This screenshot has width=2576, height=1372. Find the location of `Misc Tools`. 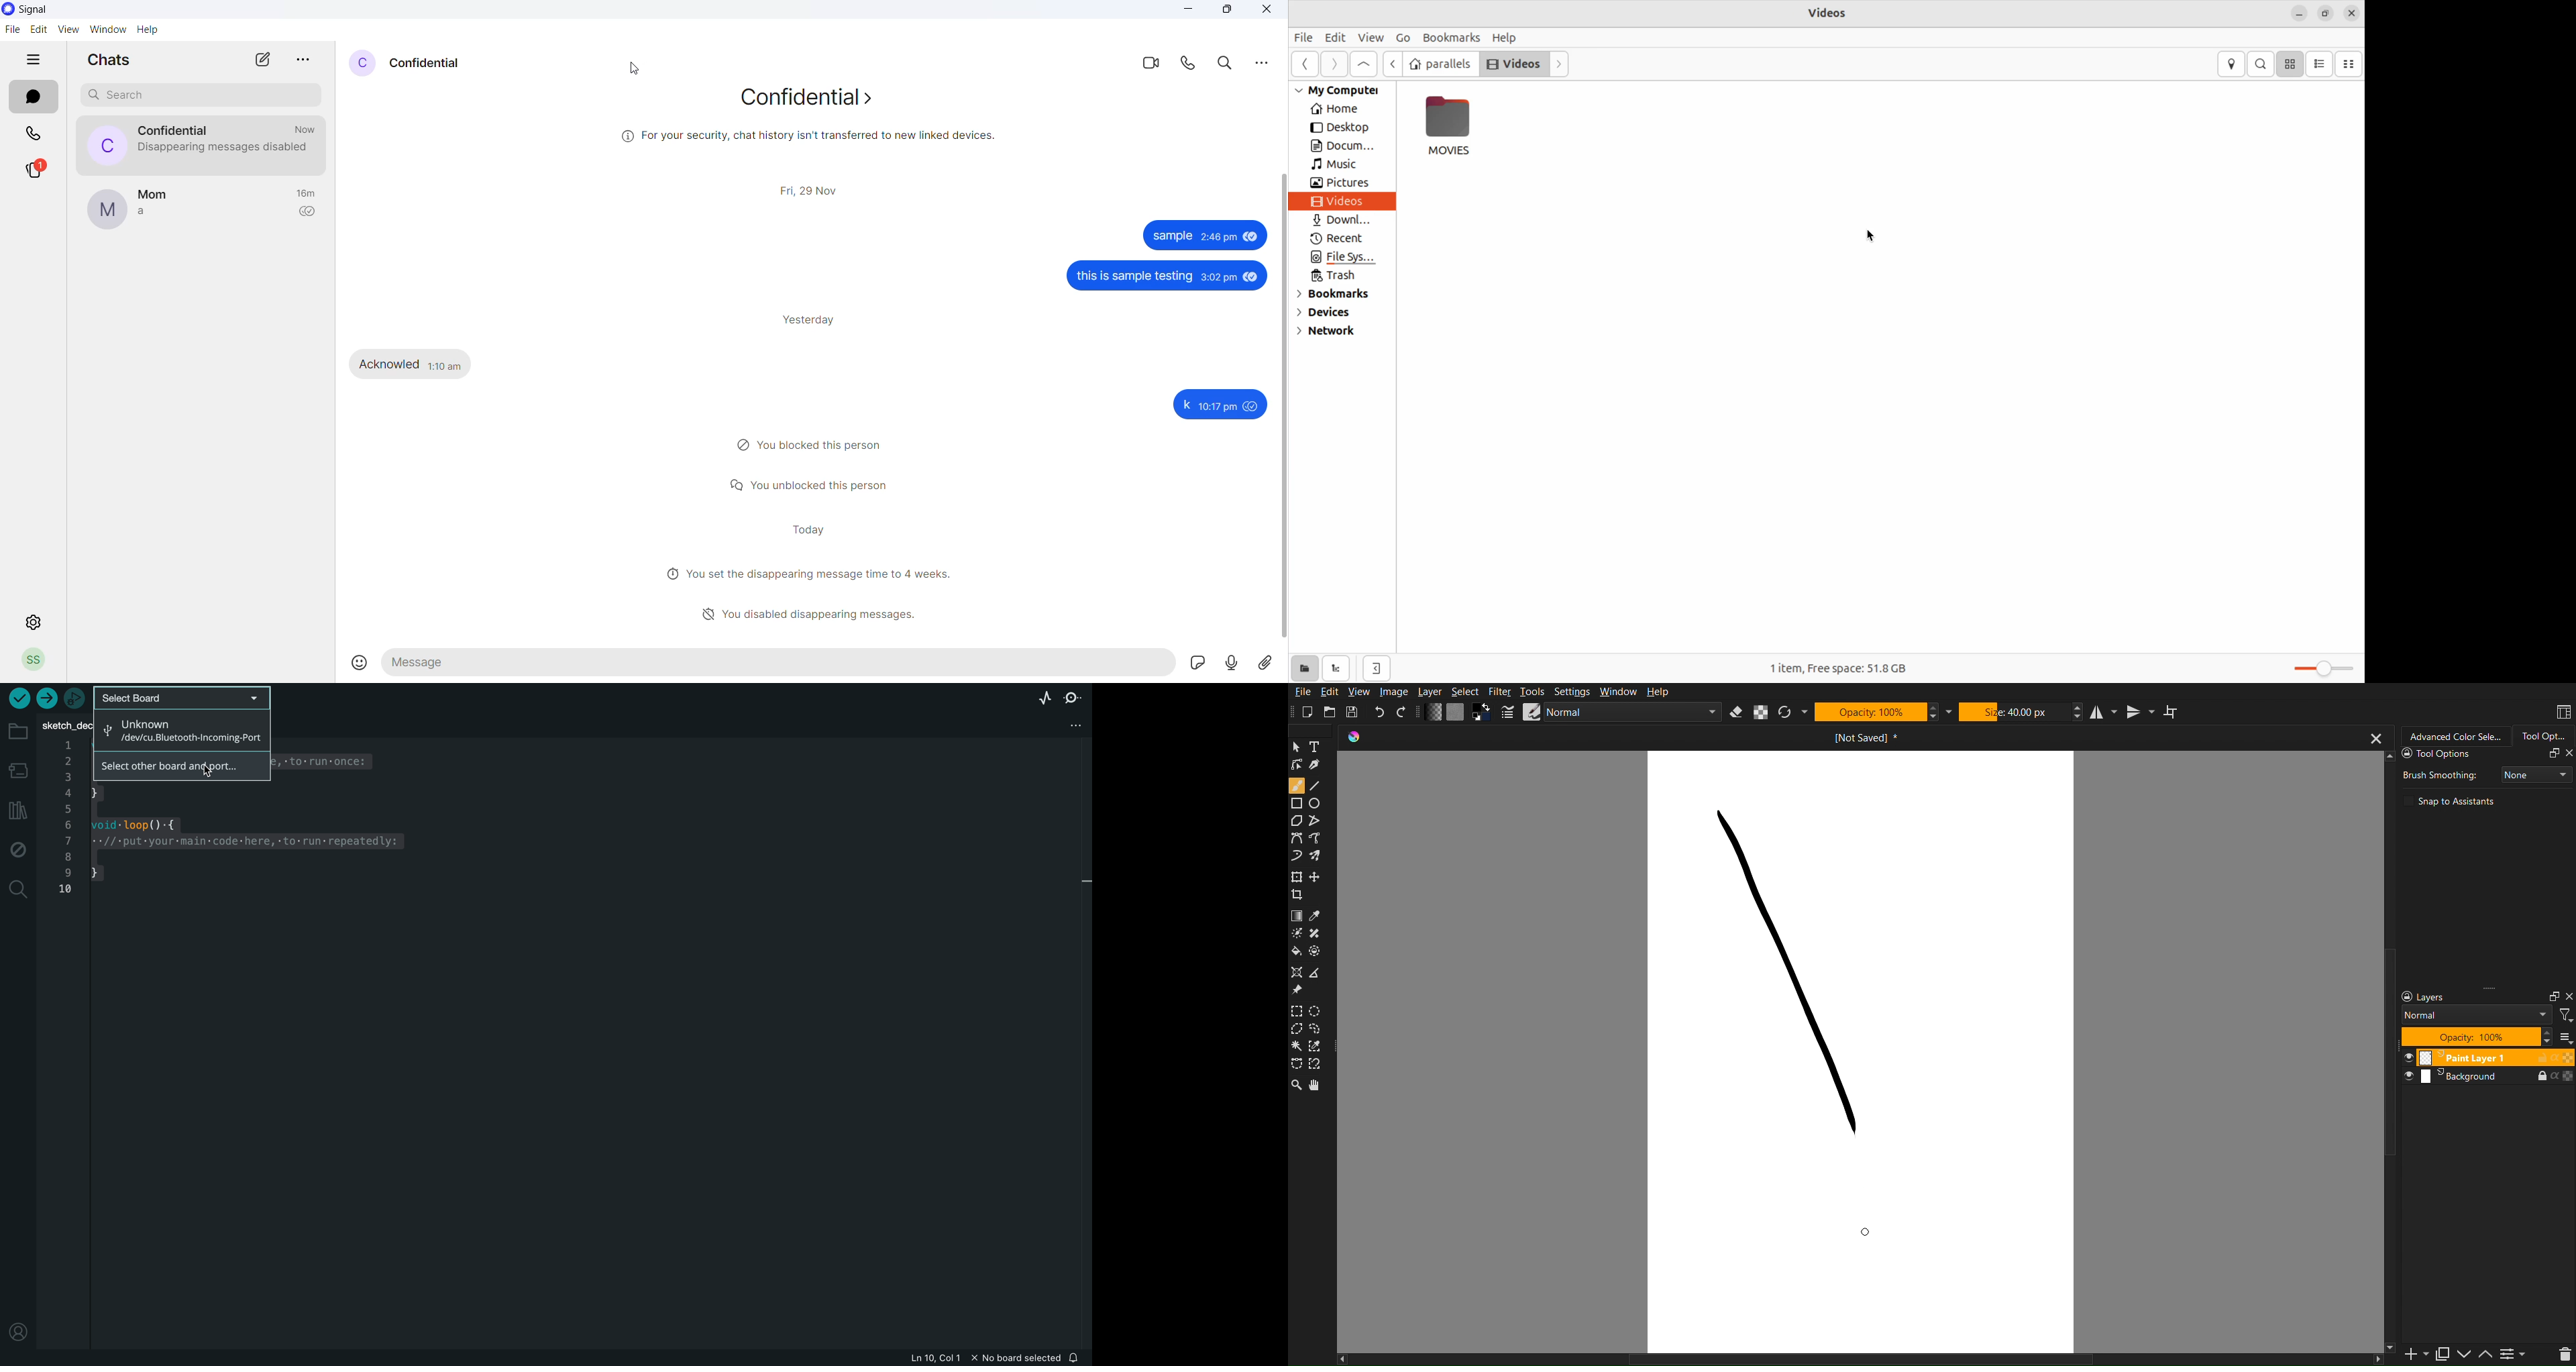

Misc Tools is located at coordinates (1299, 970).